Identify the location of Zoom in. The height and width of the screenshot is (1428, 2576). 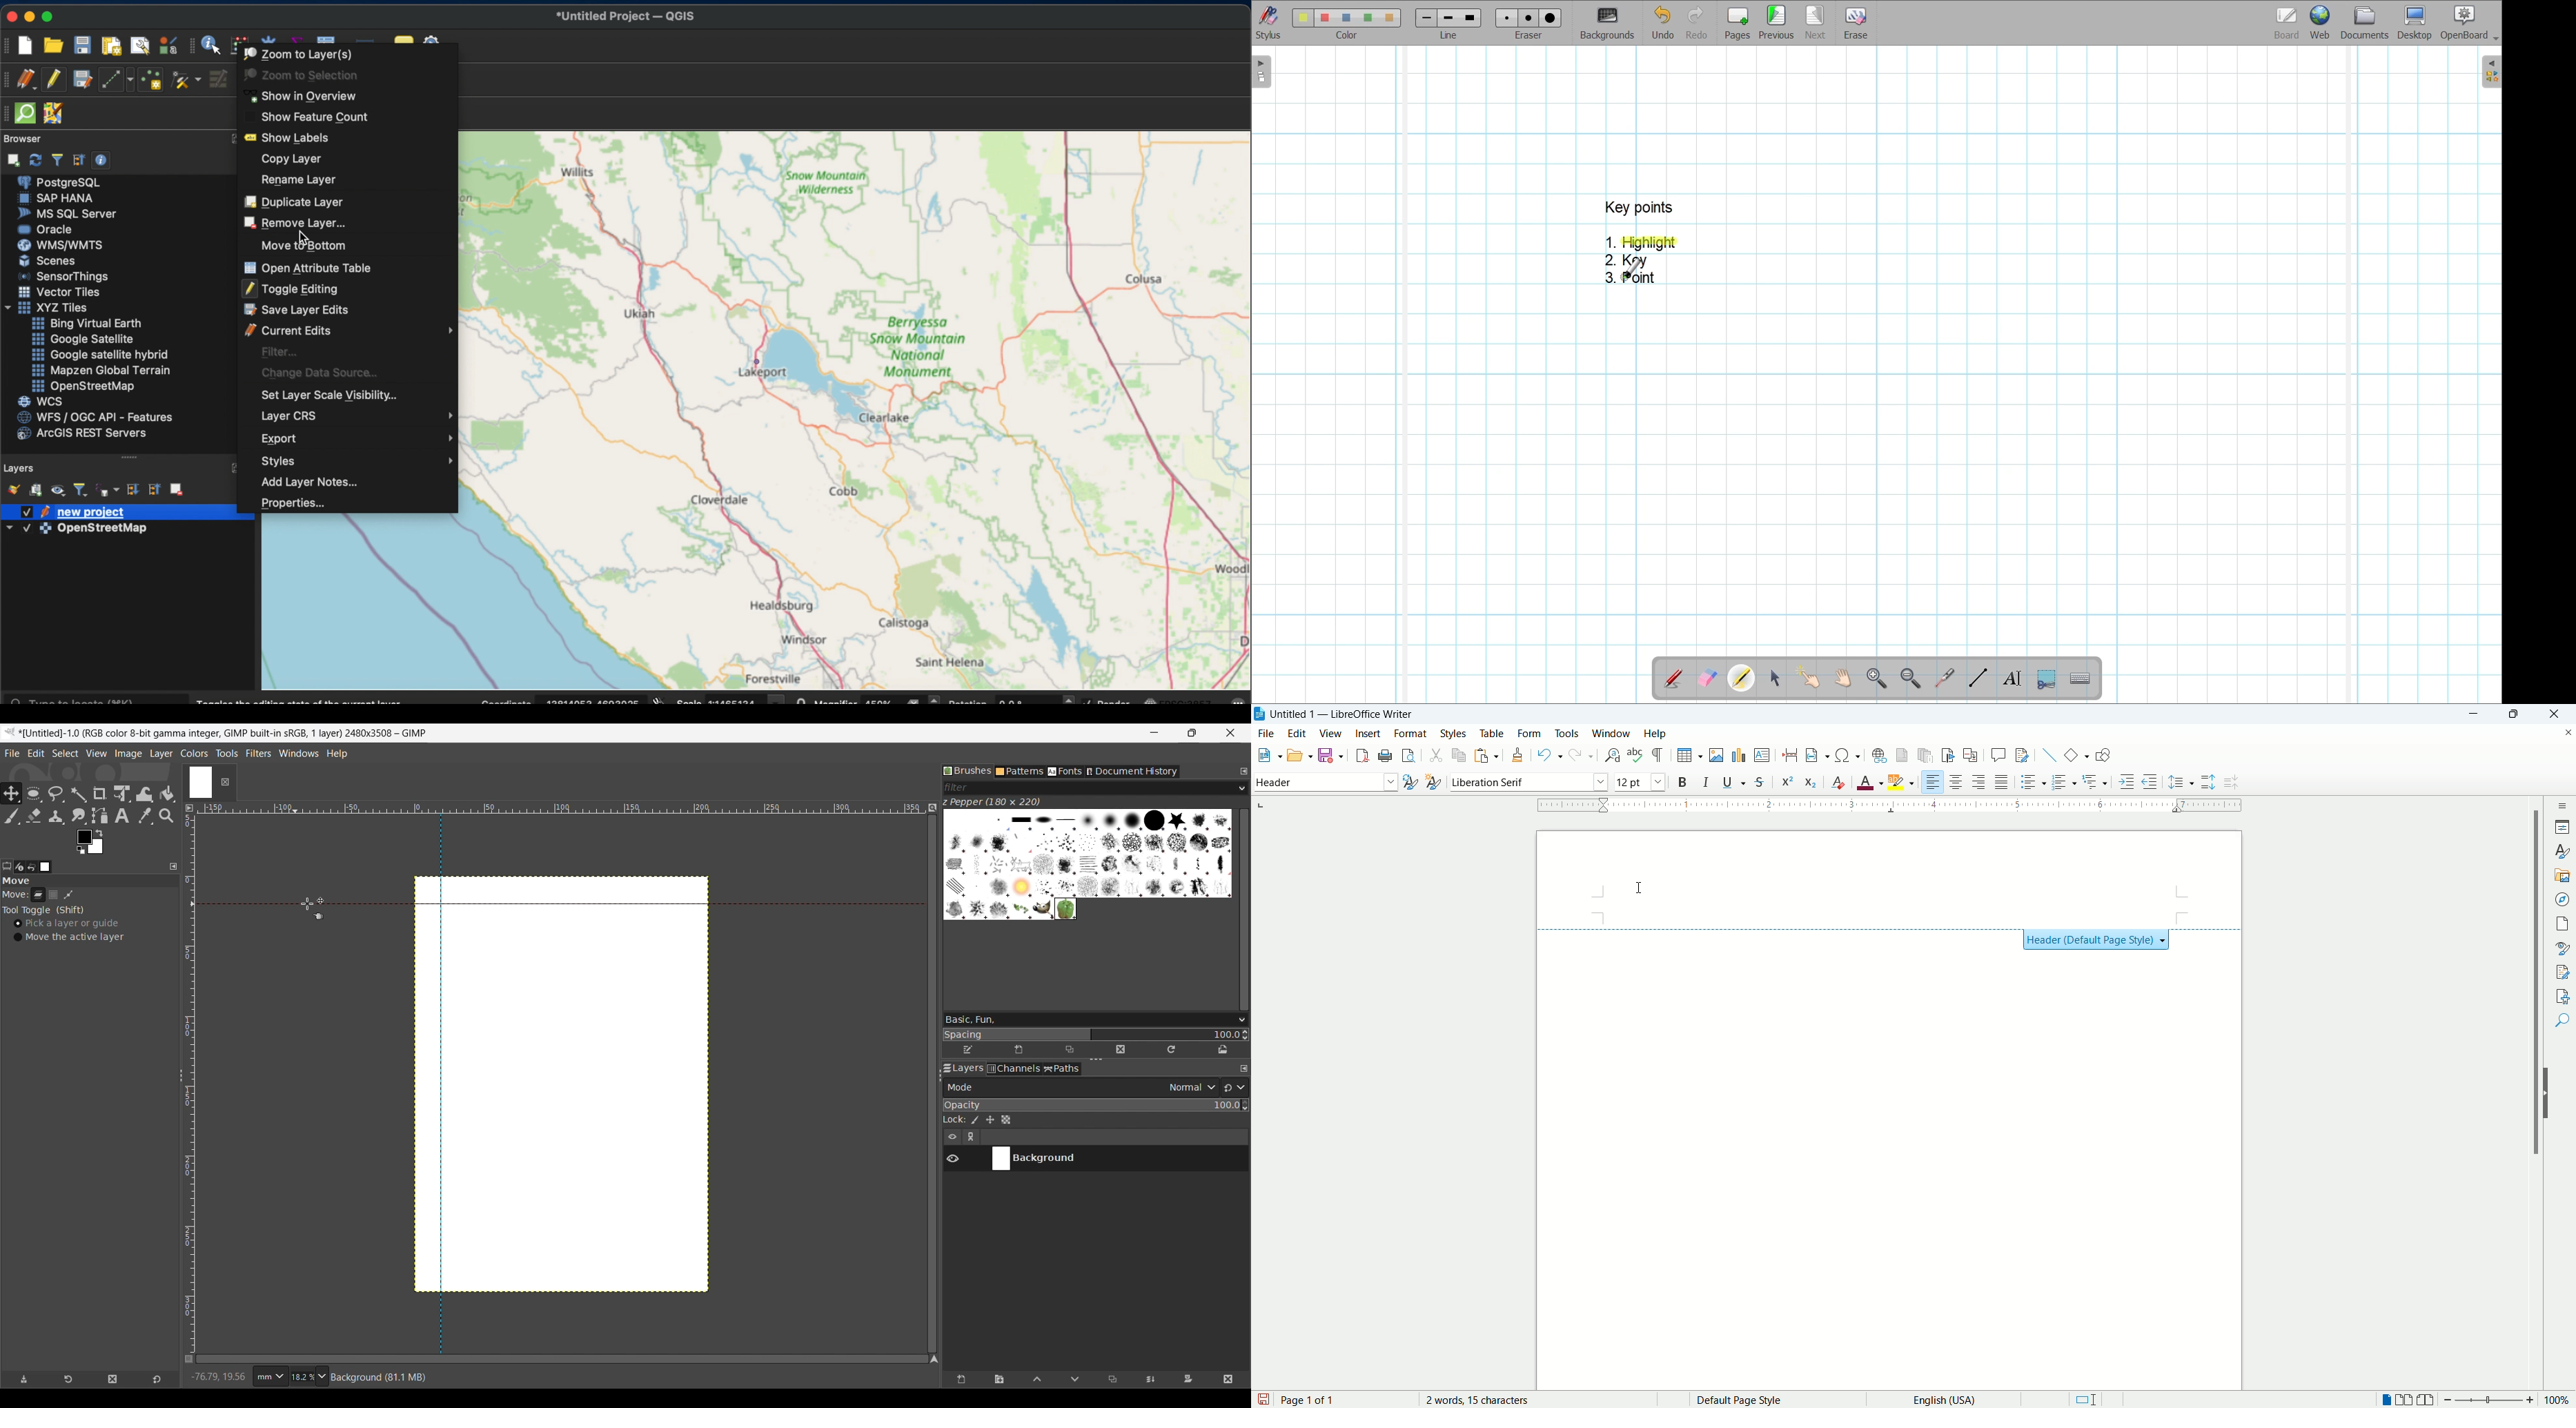
(1877, 679).